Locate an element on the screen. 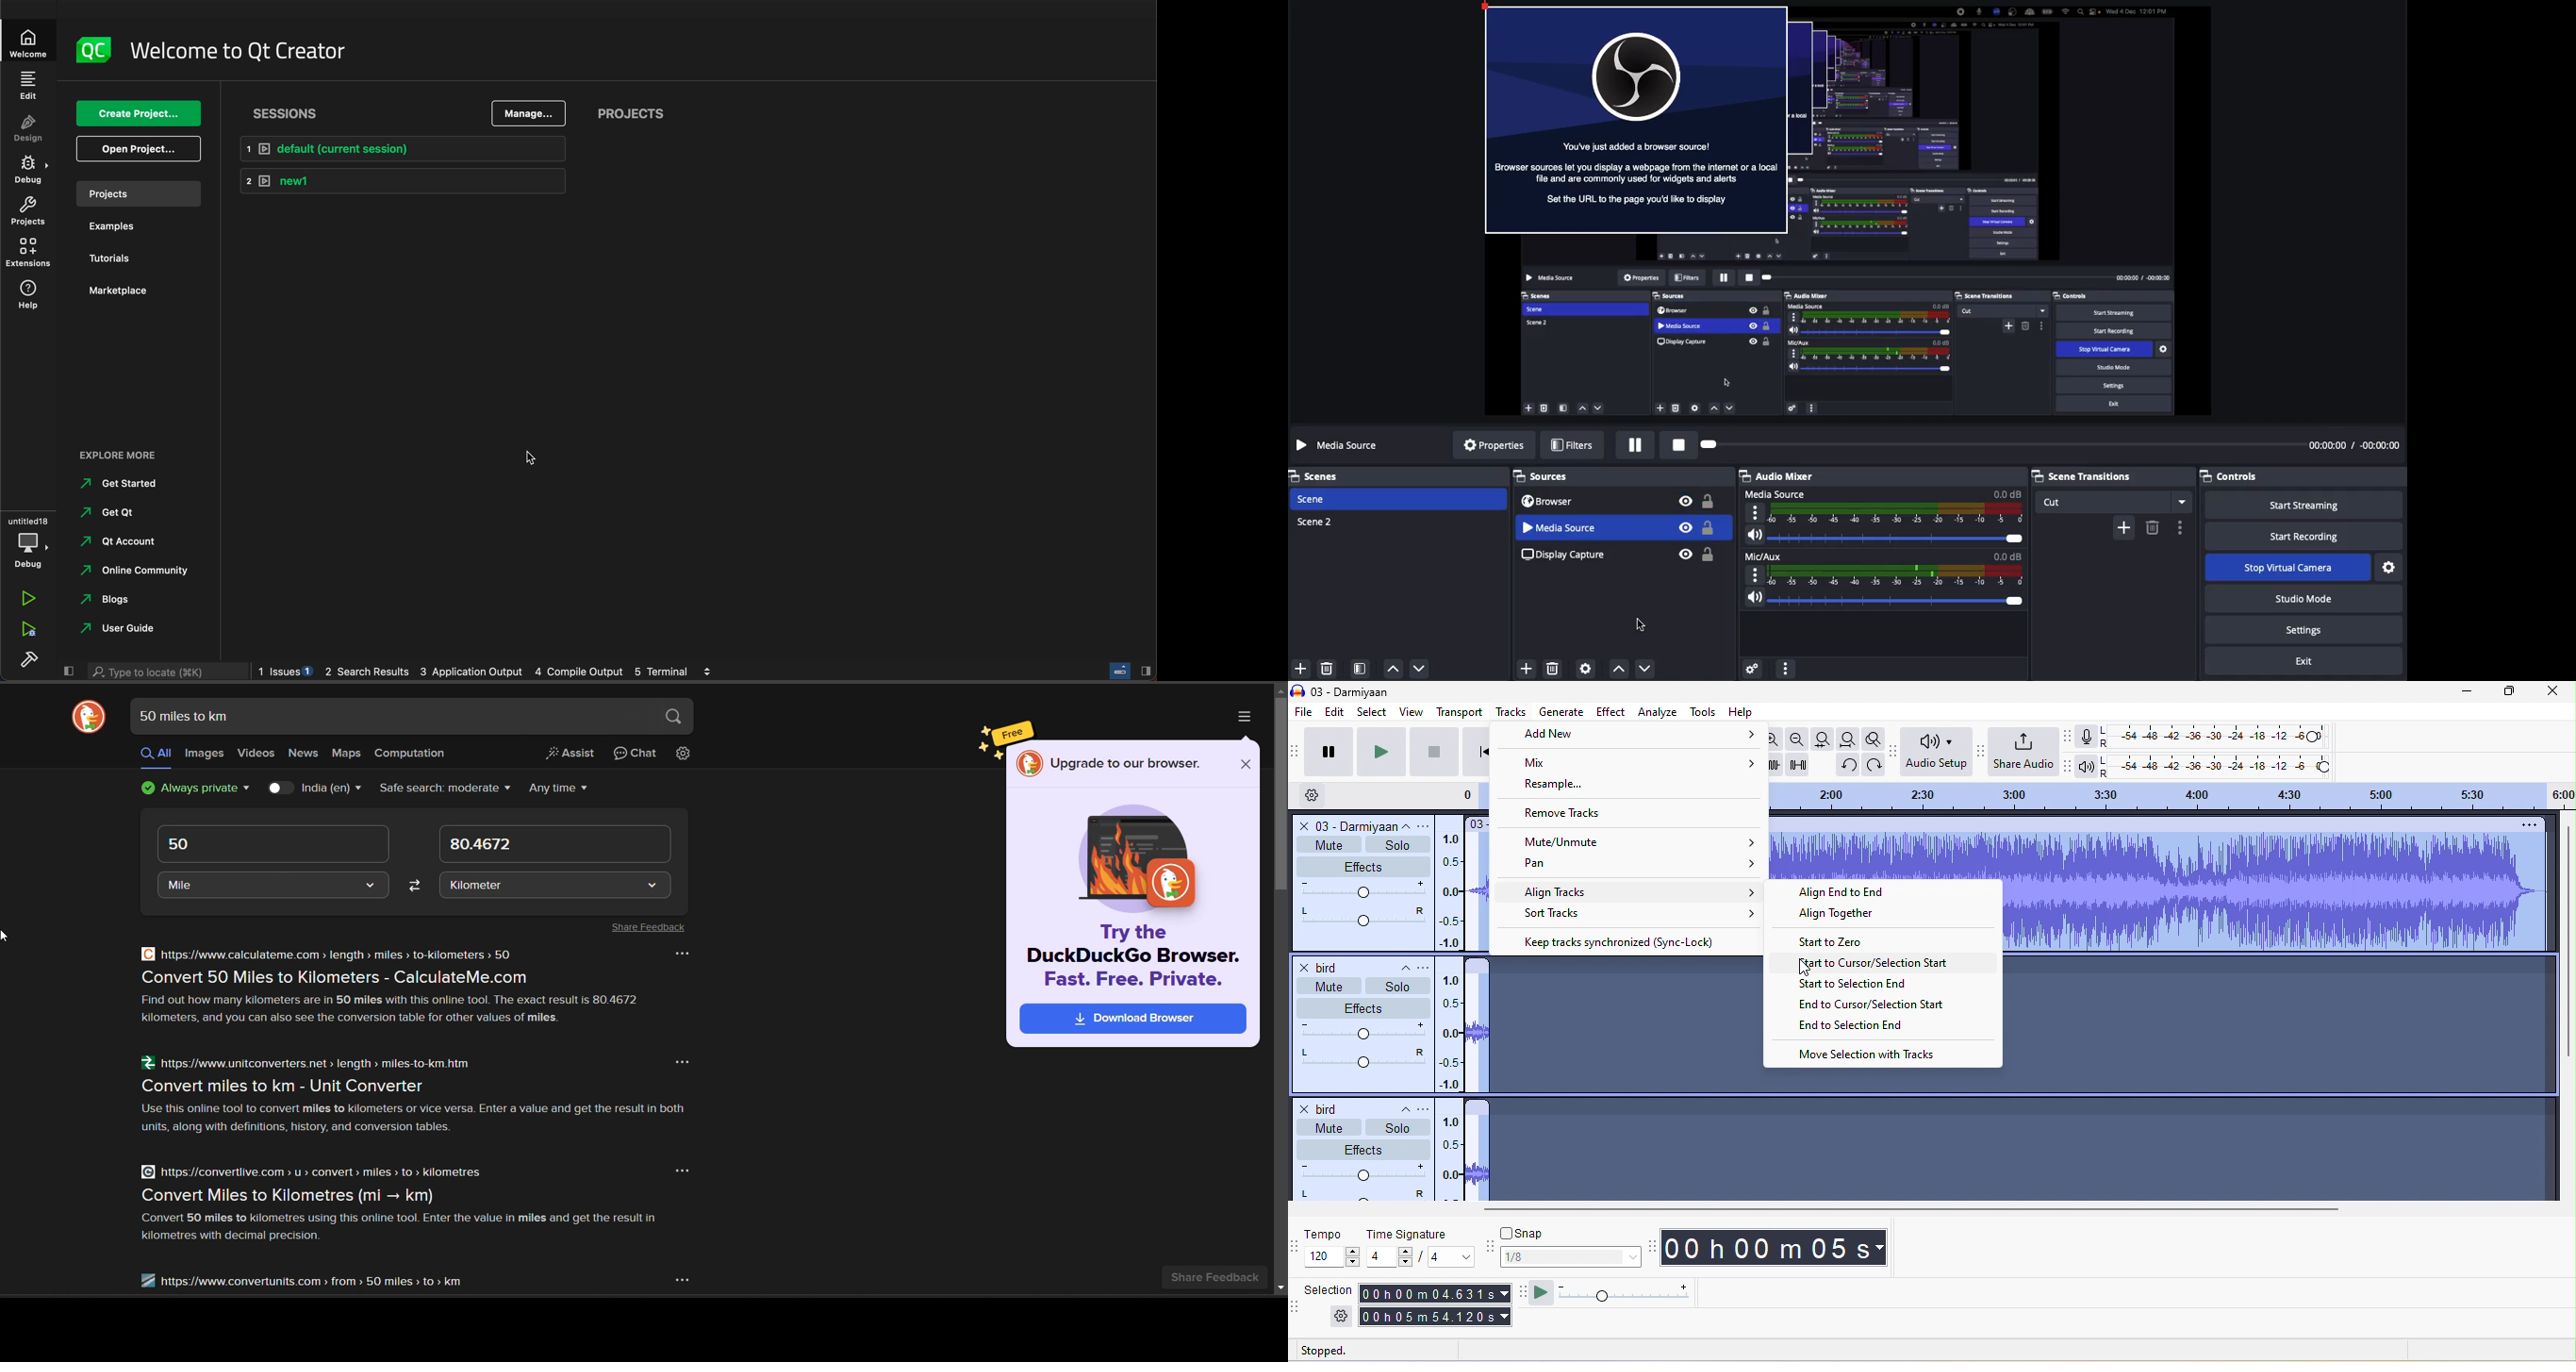  options is located at coordinates (1241, 716).